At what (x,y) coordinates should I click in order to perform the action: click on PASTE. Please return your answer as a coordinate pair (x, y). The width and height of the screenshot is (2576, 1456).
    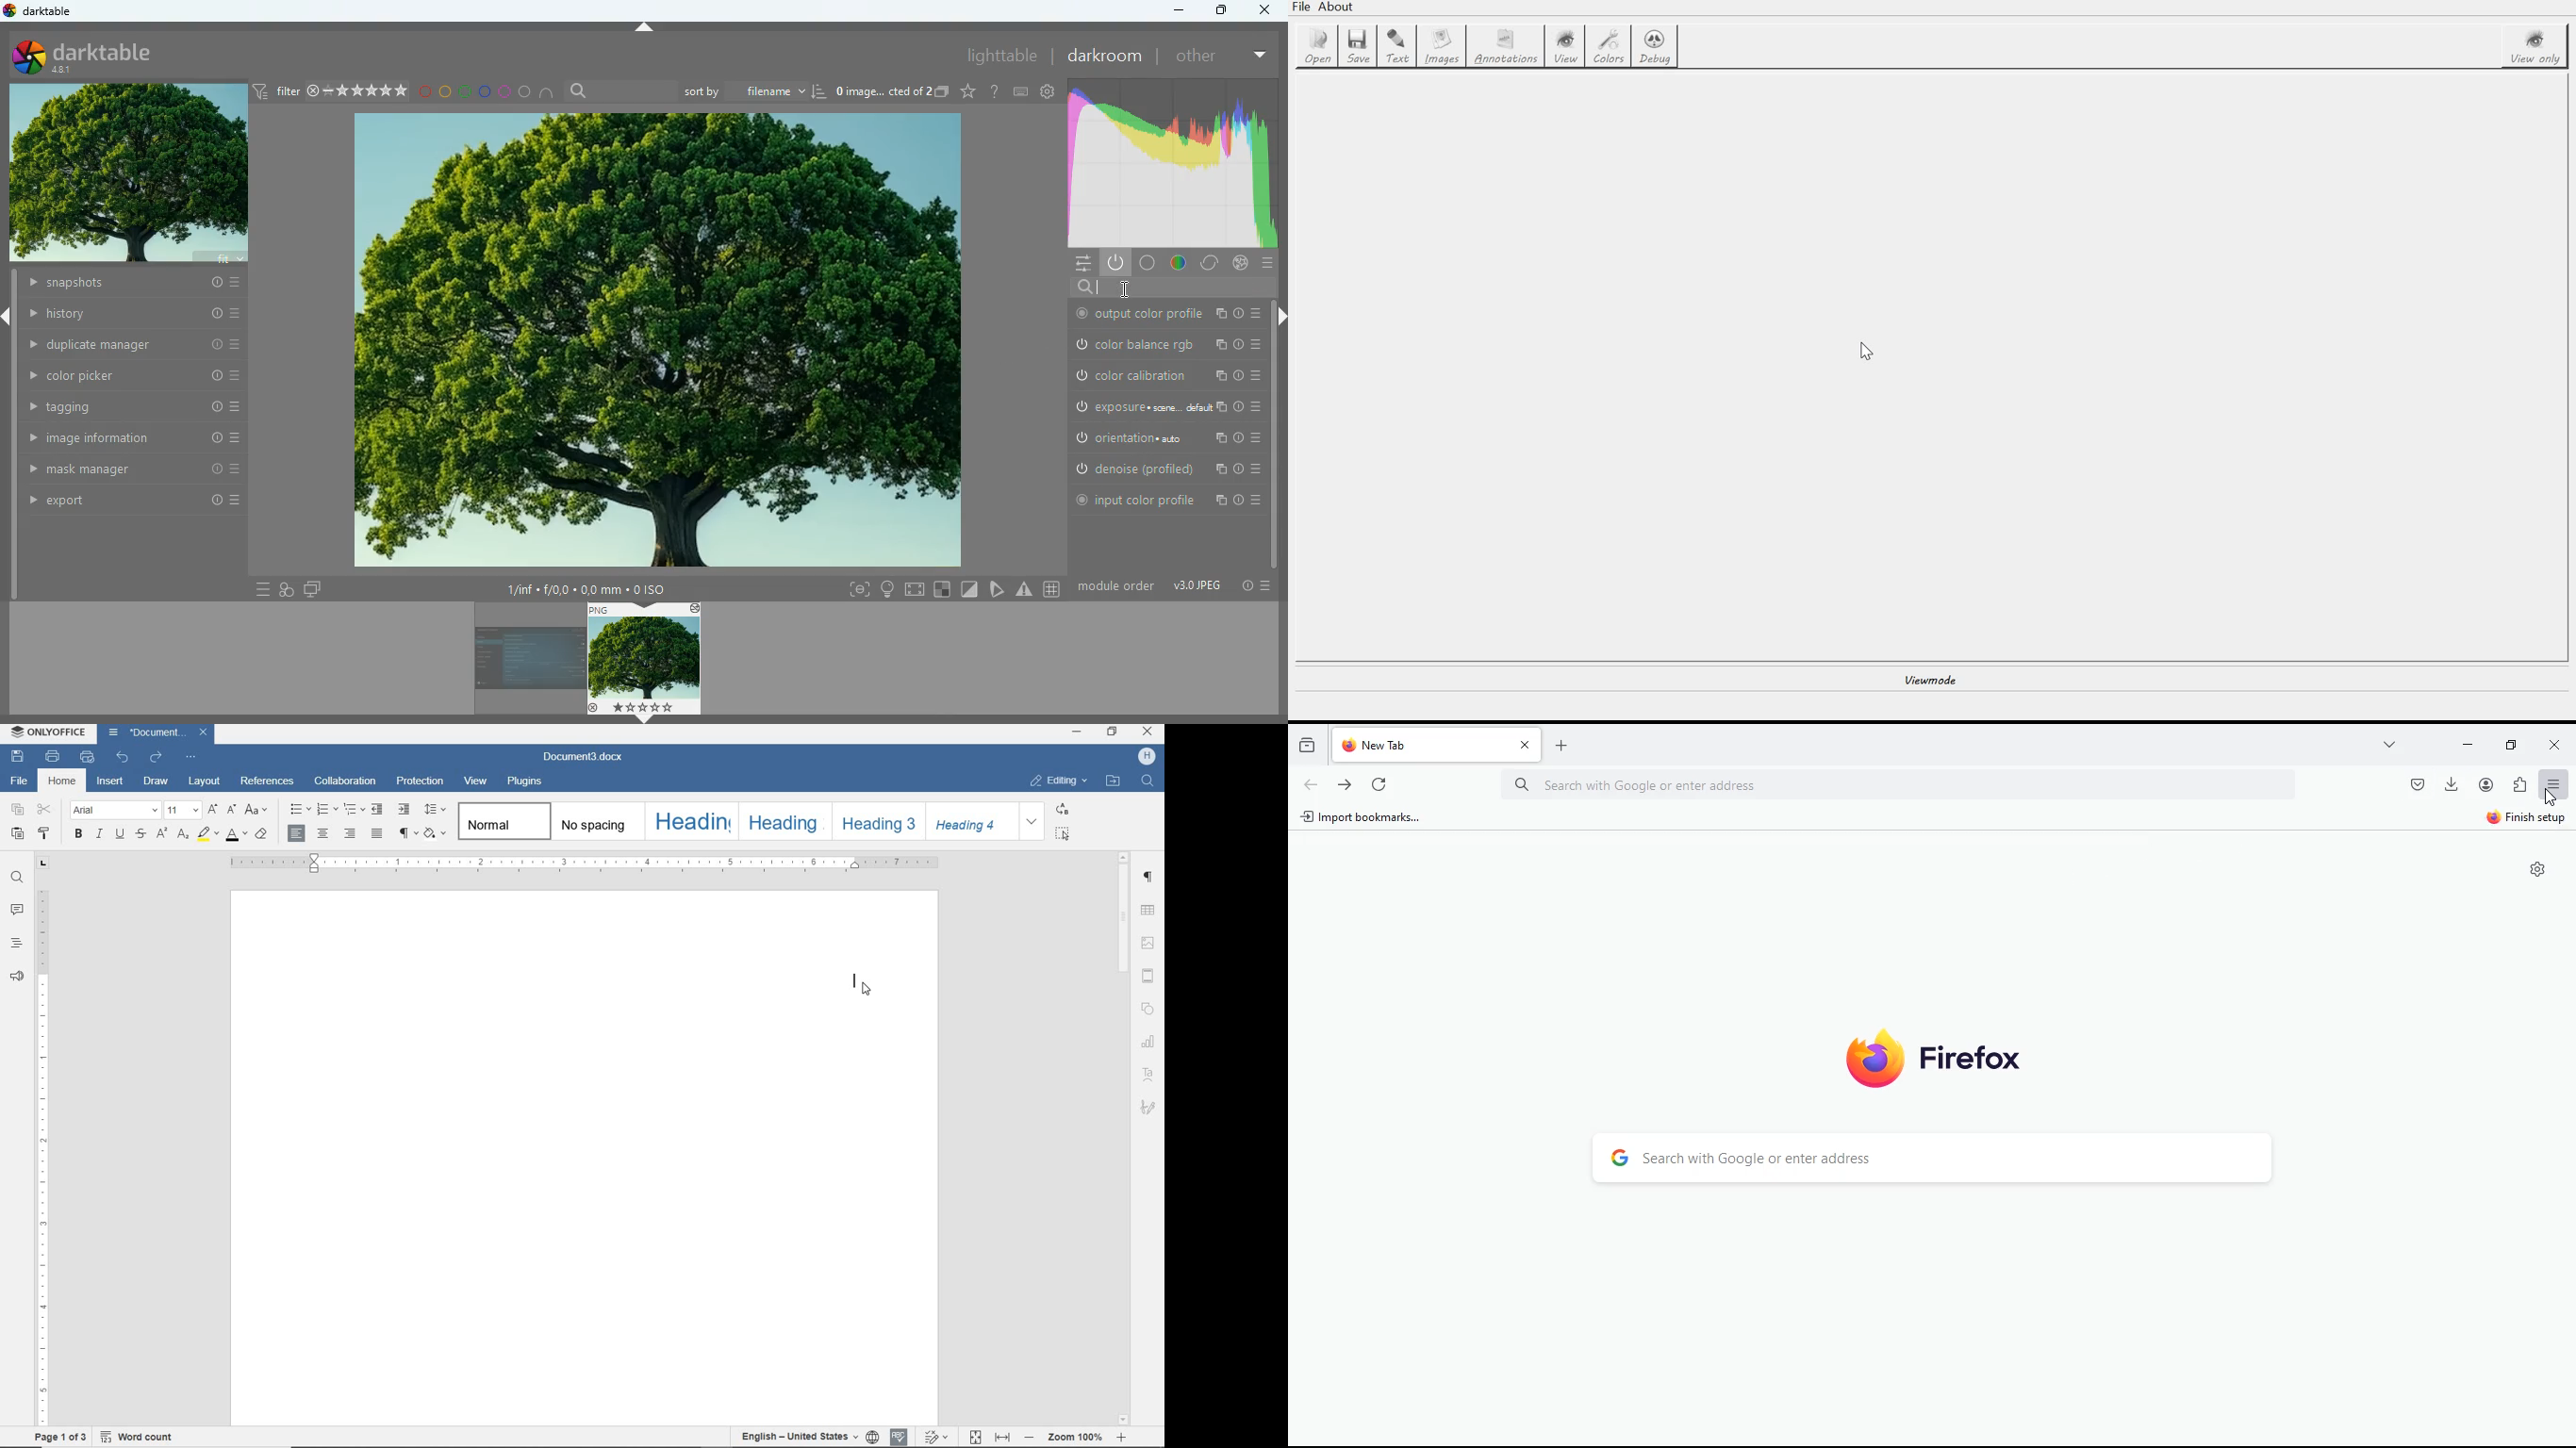
    Looking at the image, I should click on (18, 832).